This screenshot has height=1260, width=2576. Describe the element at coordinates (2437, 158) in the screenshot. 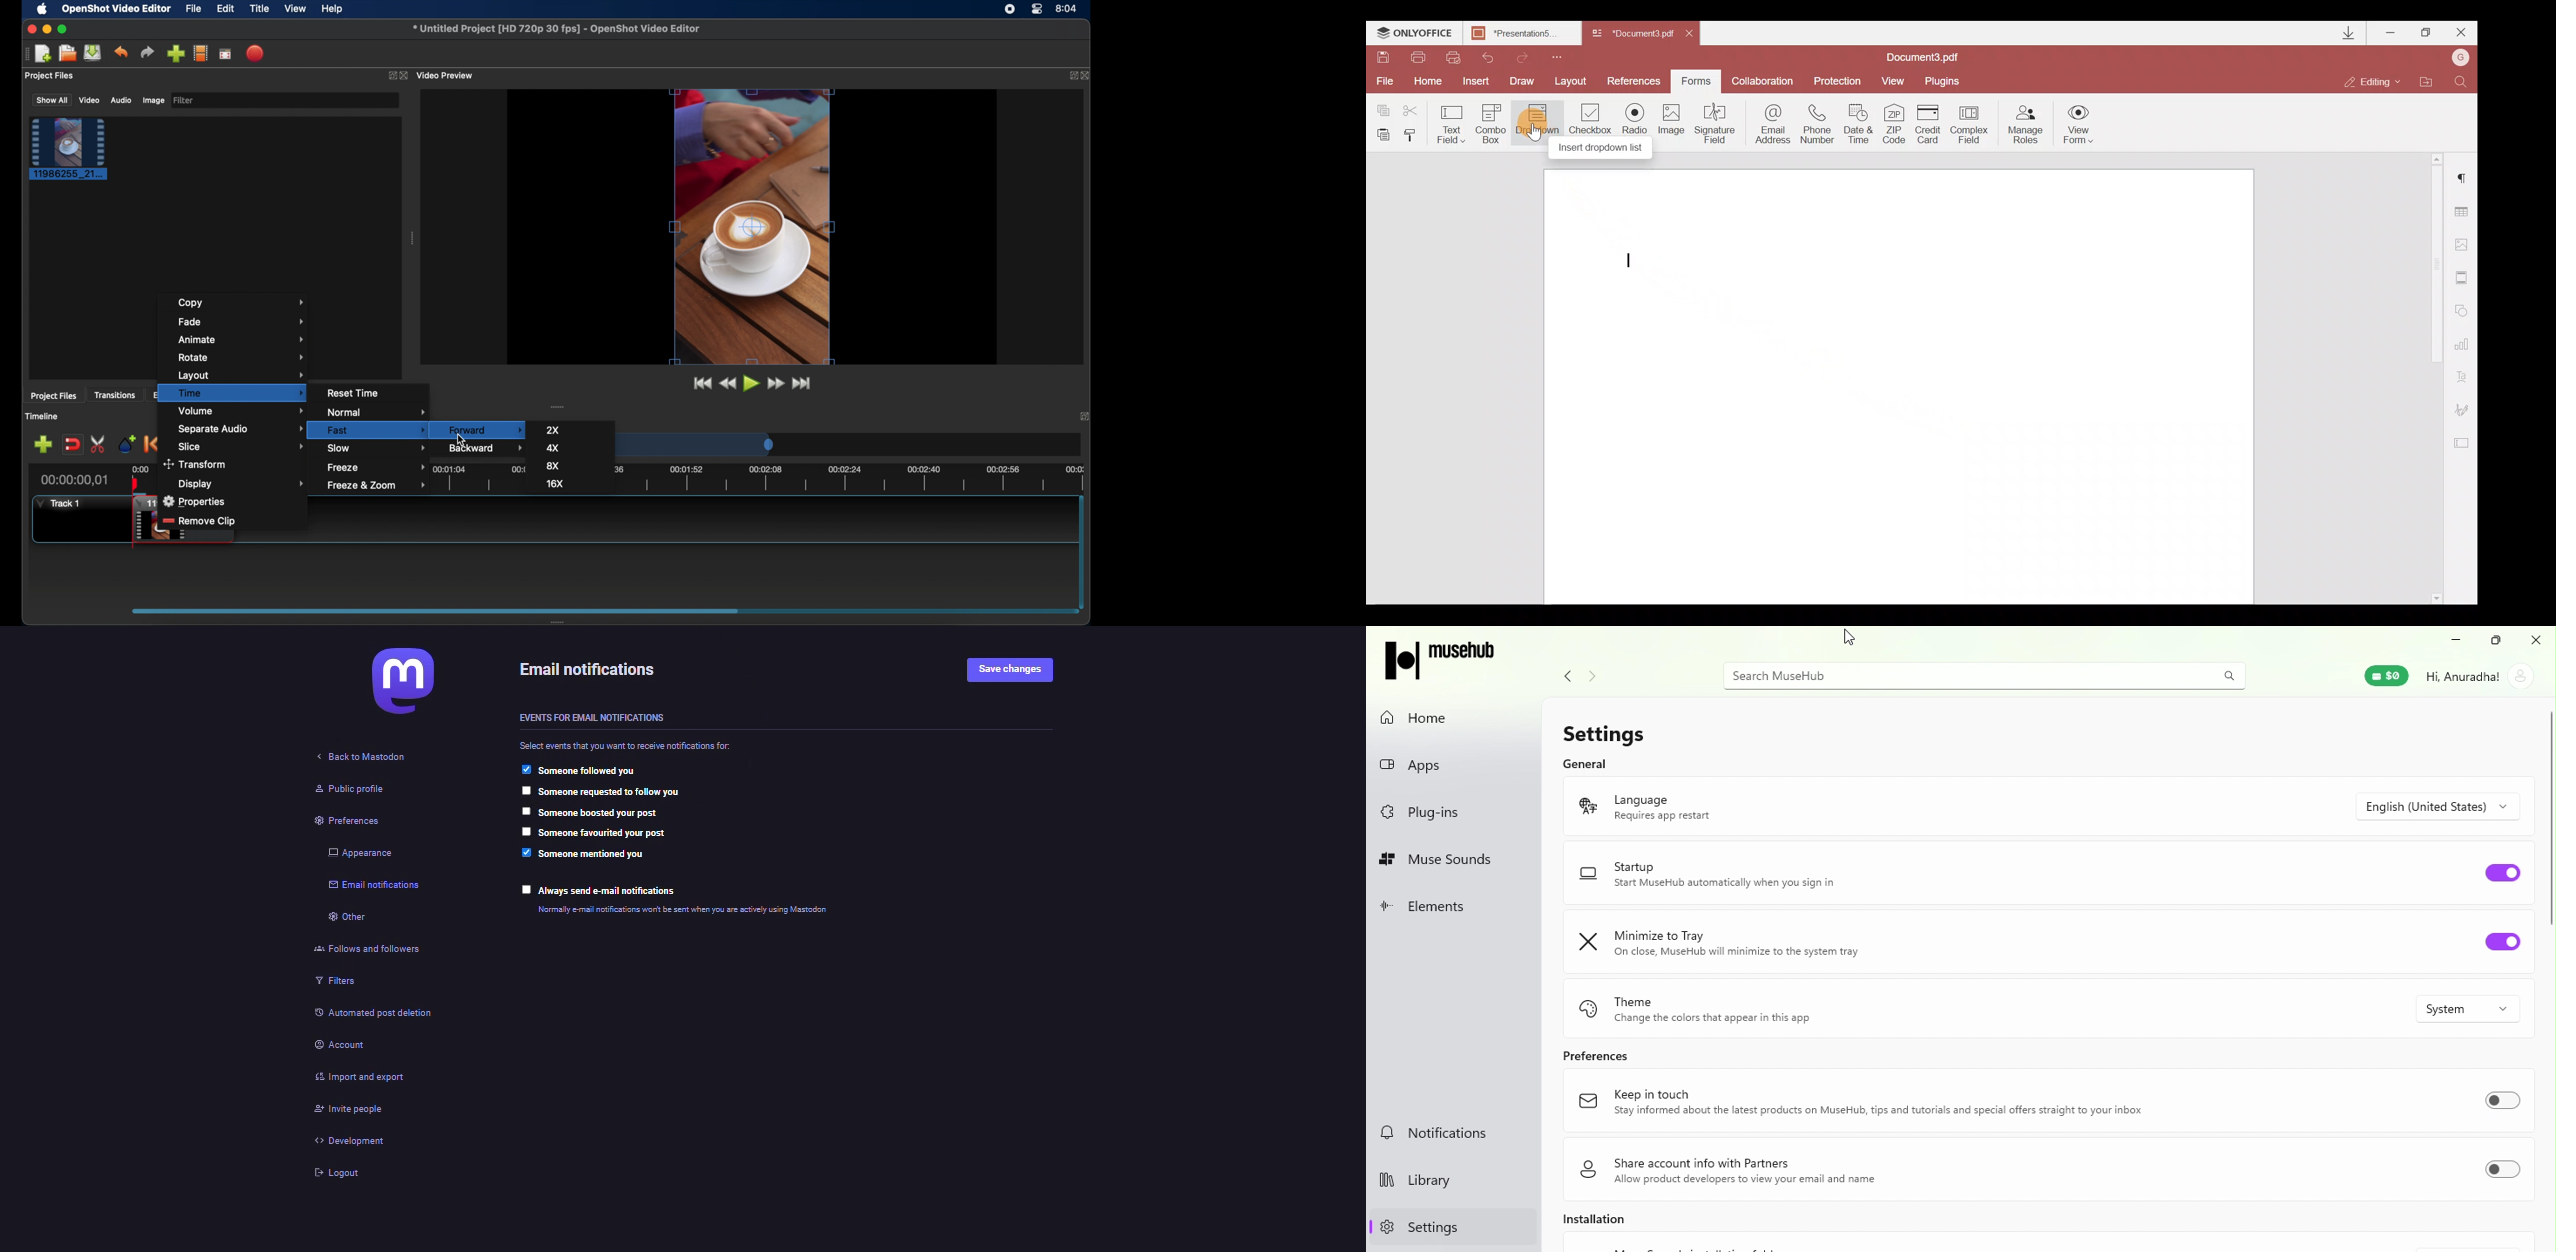

I see `Scroll up` at that location.